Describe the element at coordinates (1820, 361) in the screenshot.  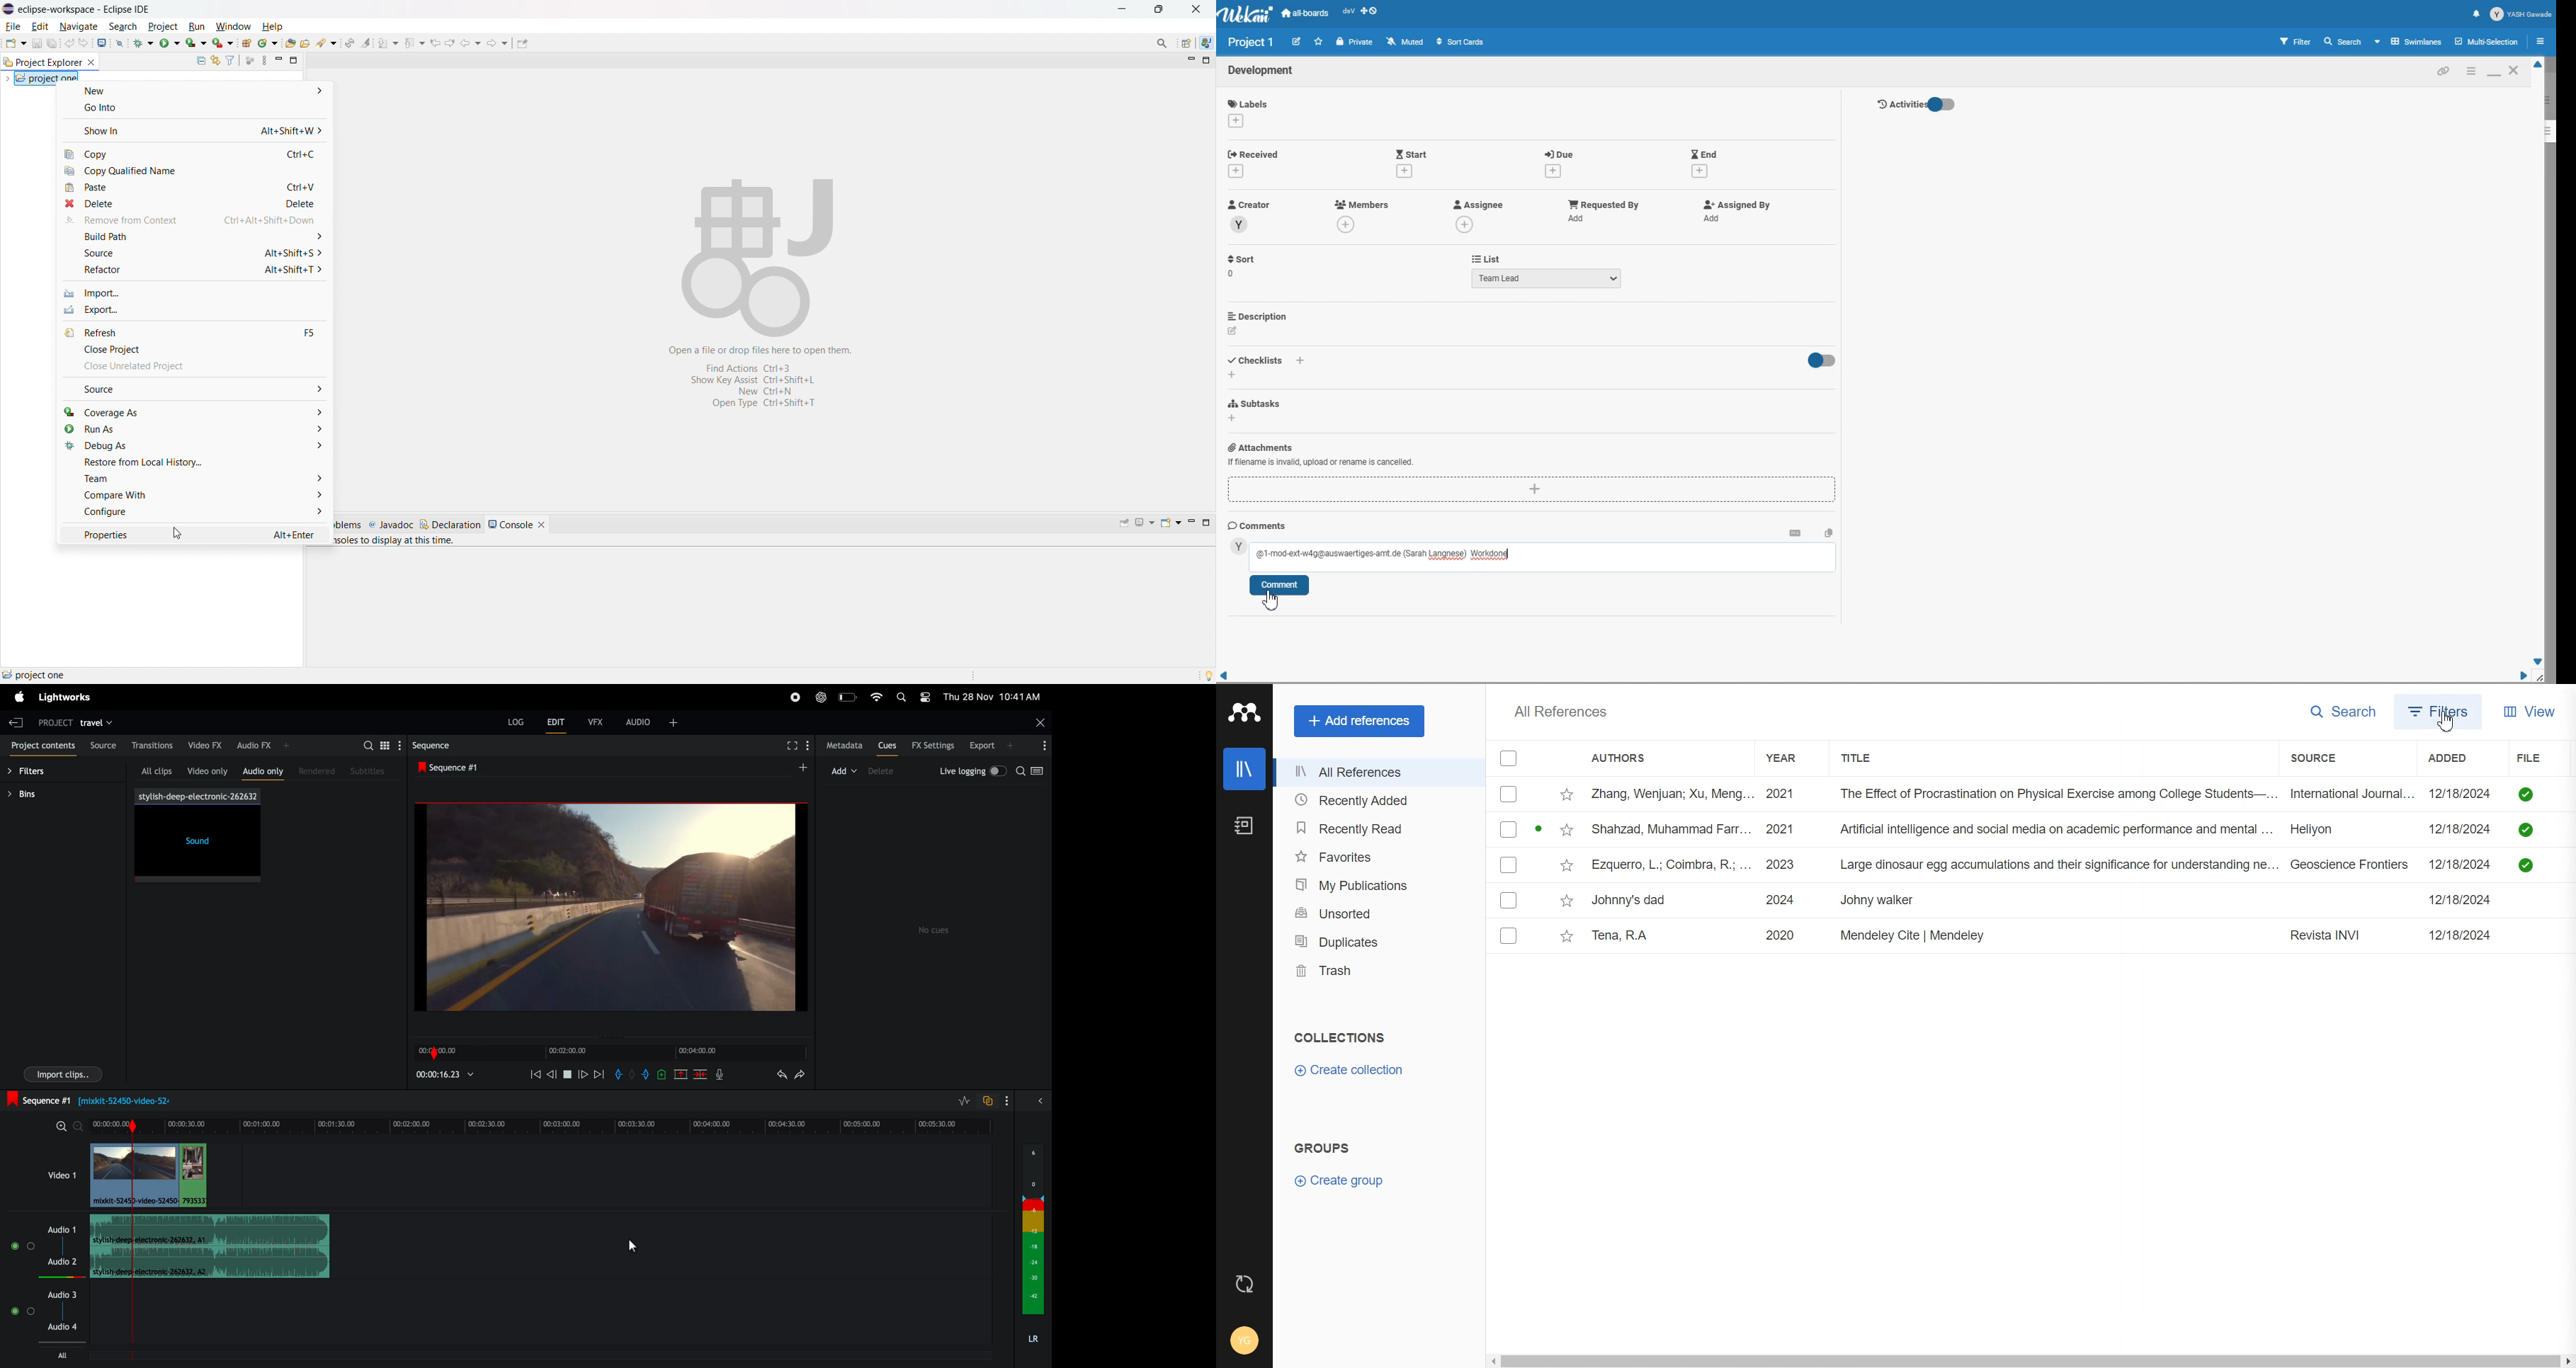
I see `Toggle` at that location.